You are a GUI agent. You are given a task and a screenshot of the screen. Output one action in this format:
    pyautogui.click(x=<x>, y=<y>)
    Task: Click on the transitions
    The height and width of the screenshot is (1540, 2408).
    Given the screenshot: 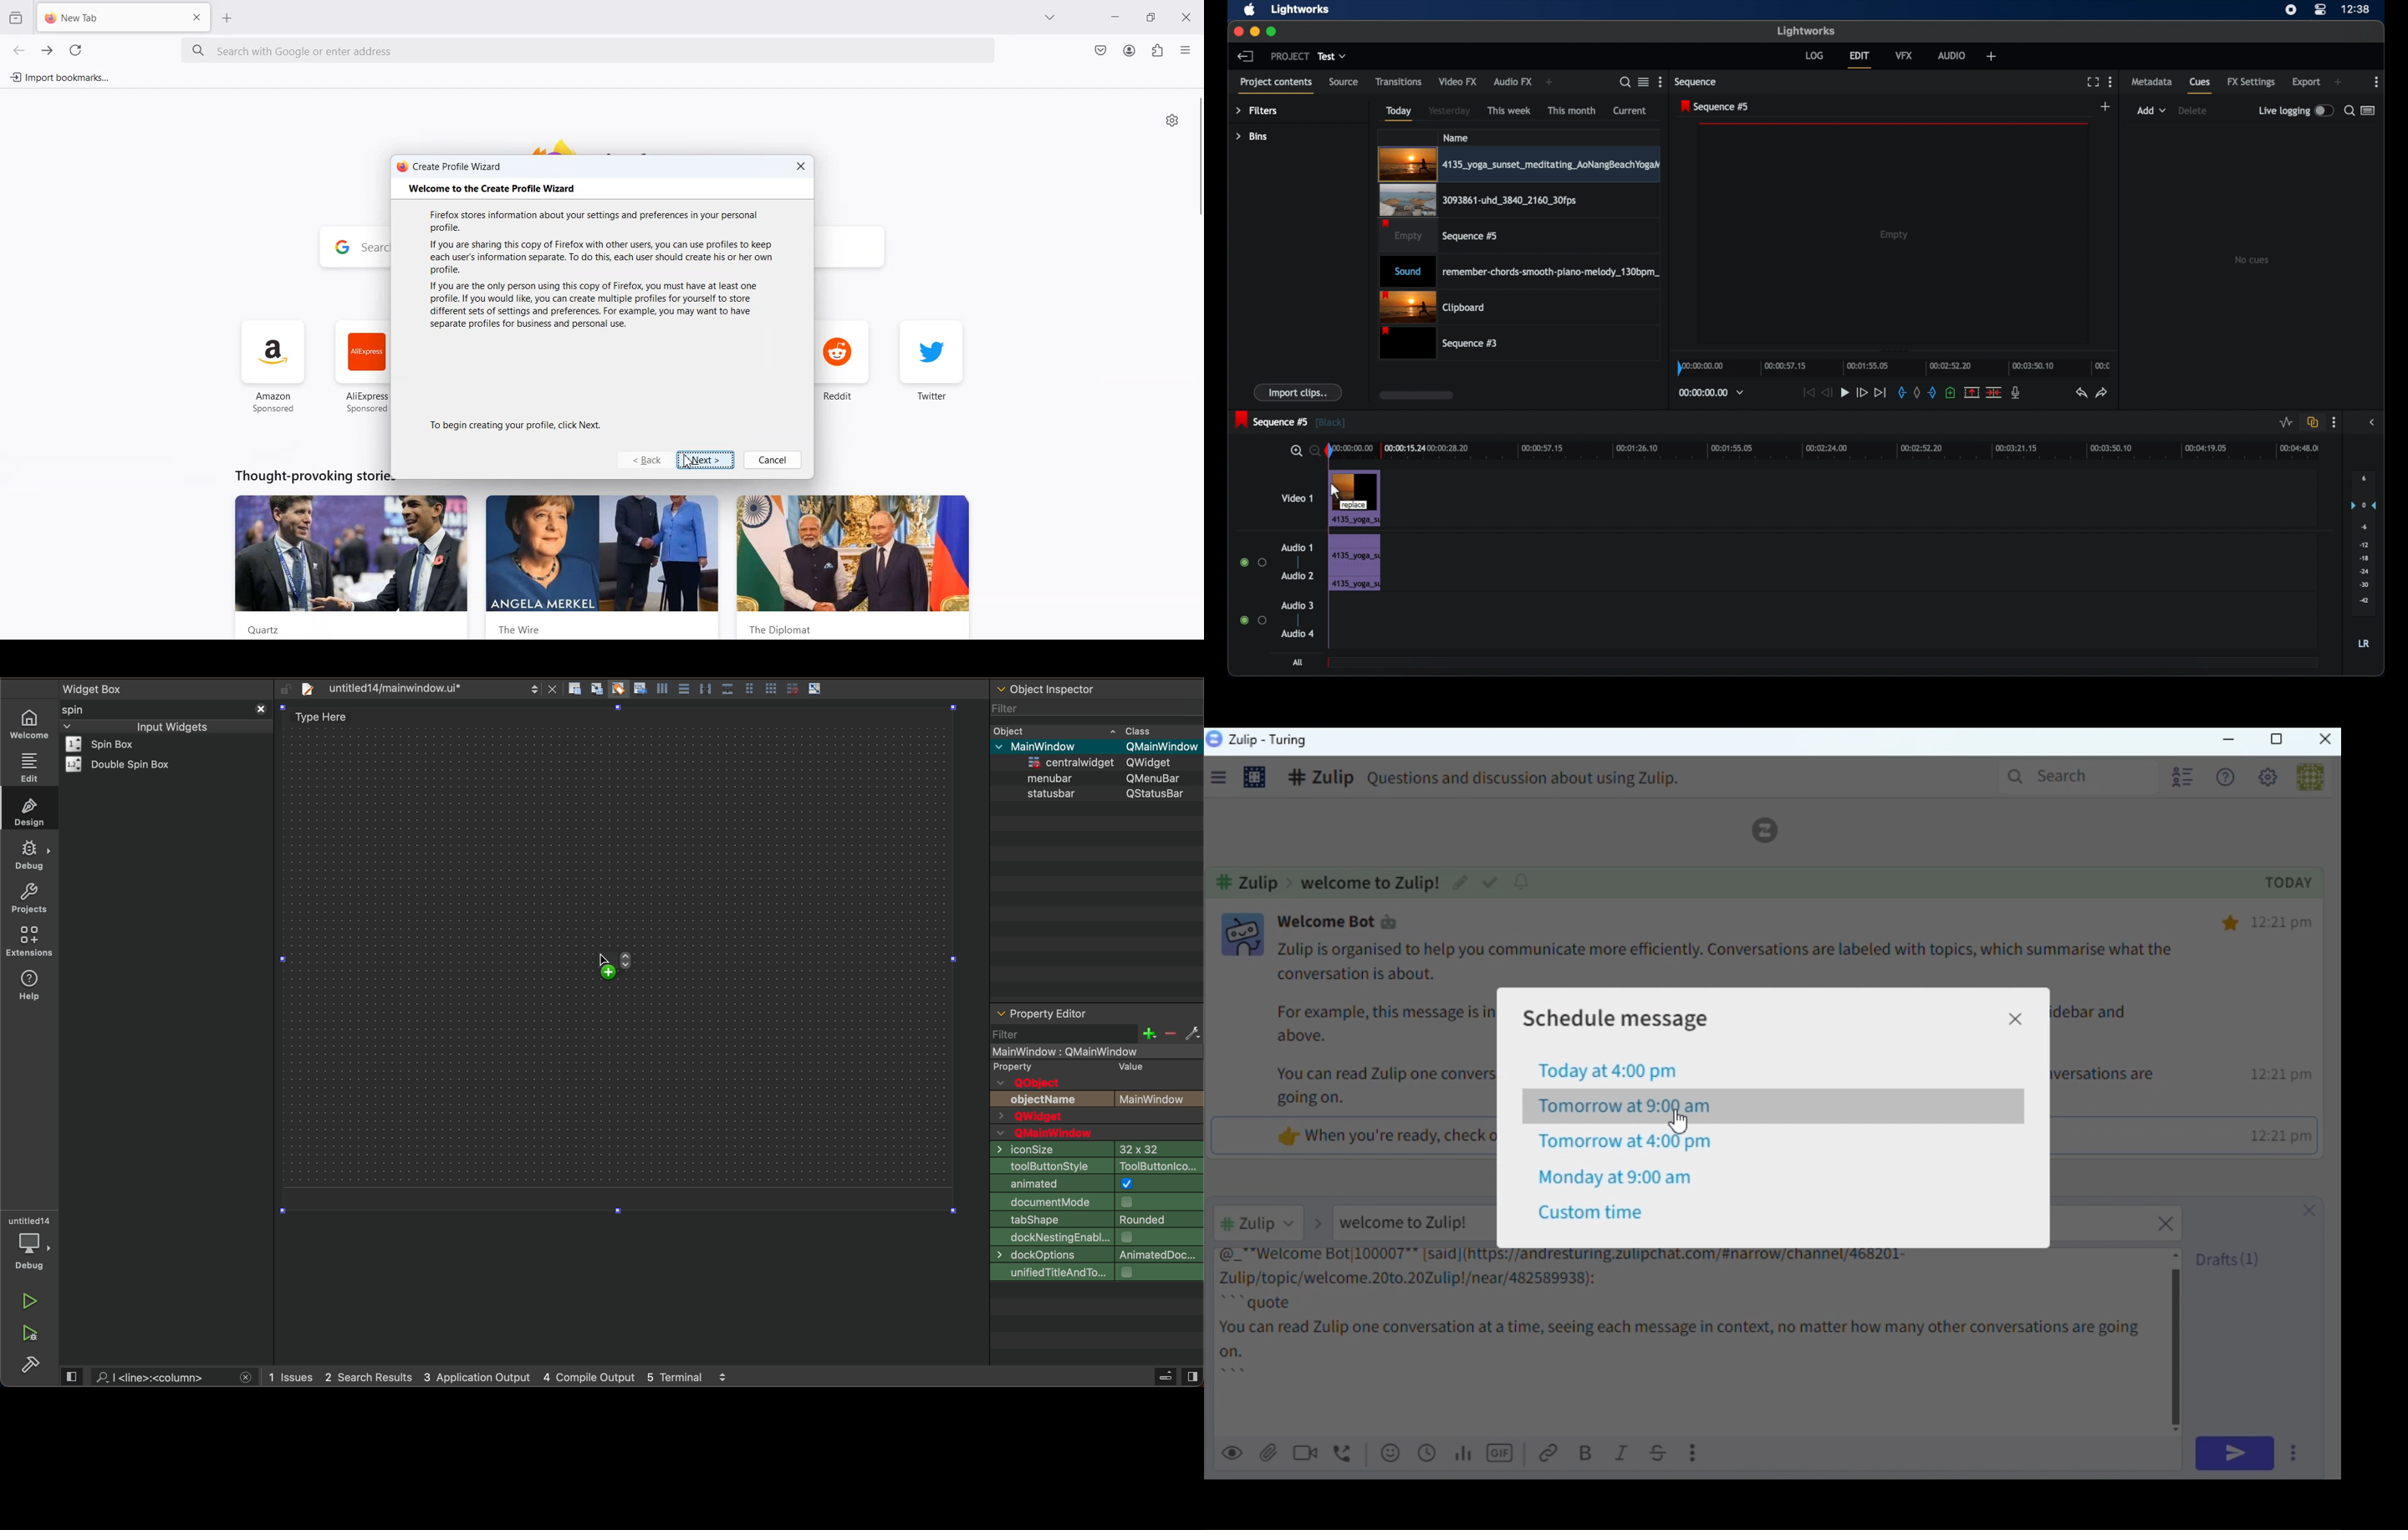 What is the action you would take?
    pyautogui.click(x=1398, y=82)
    